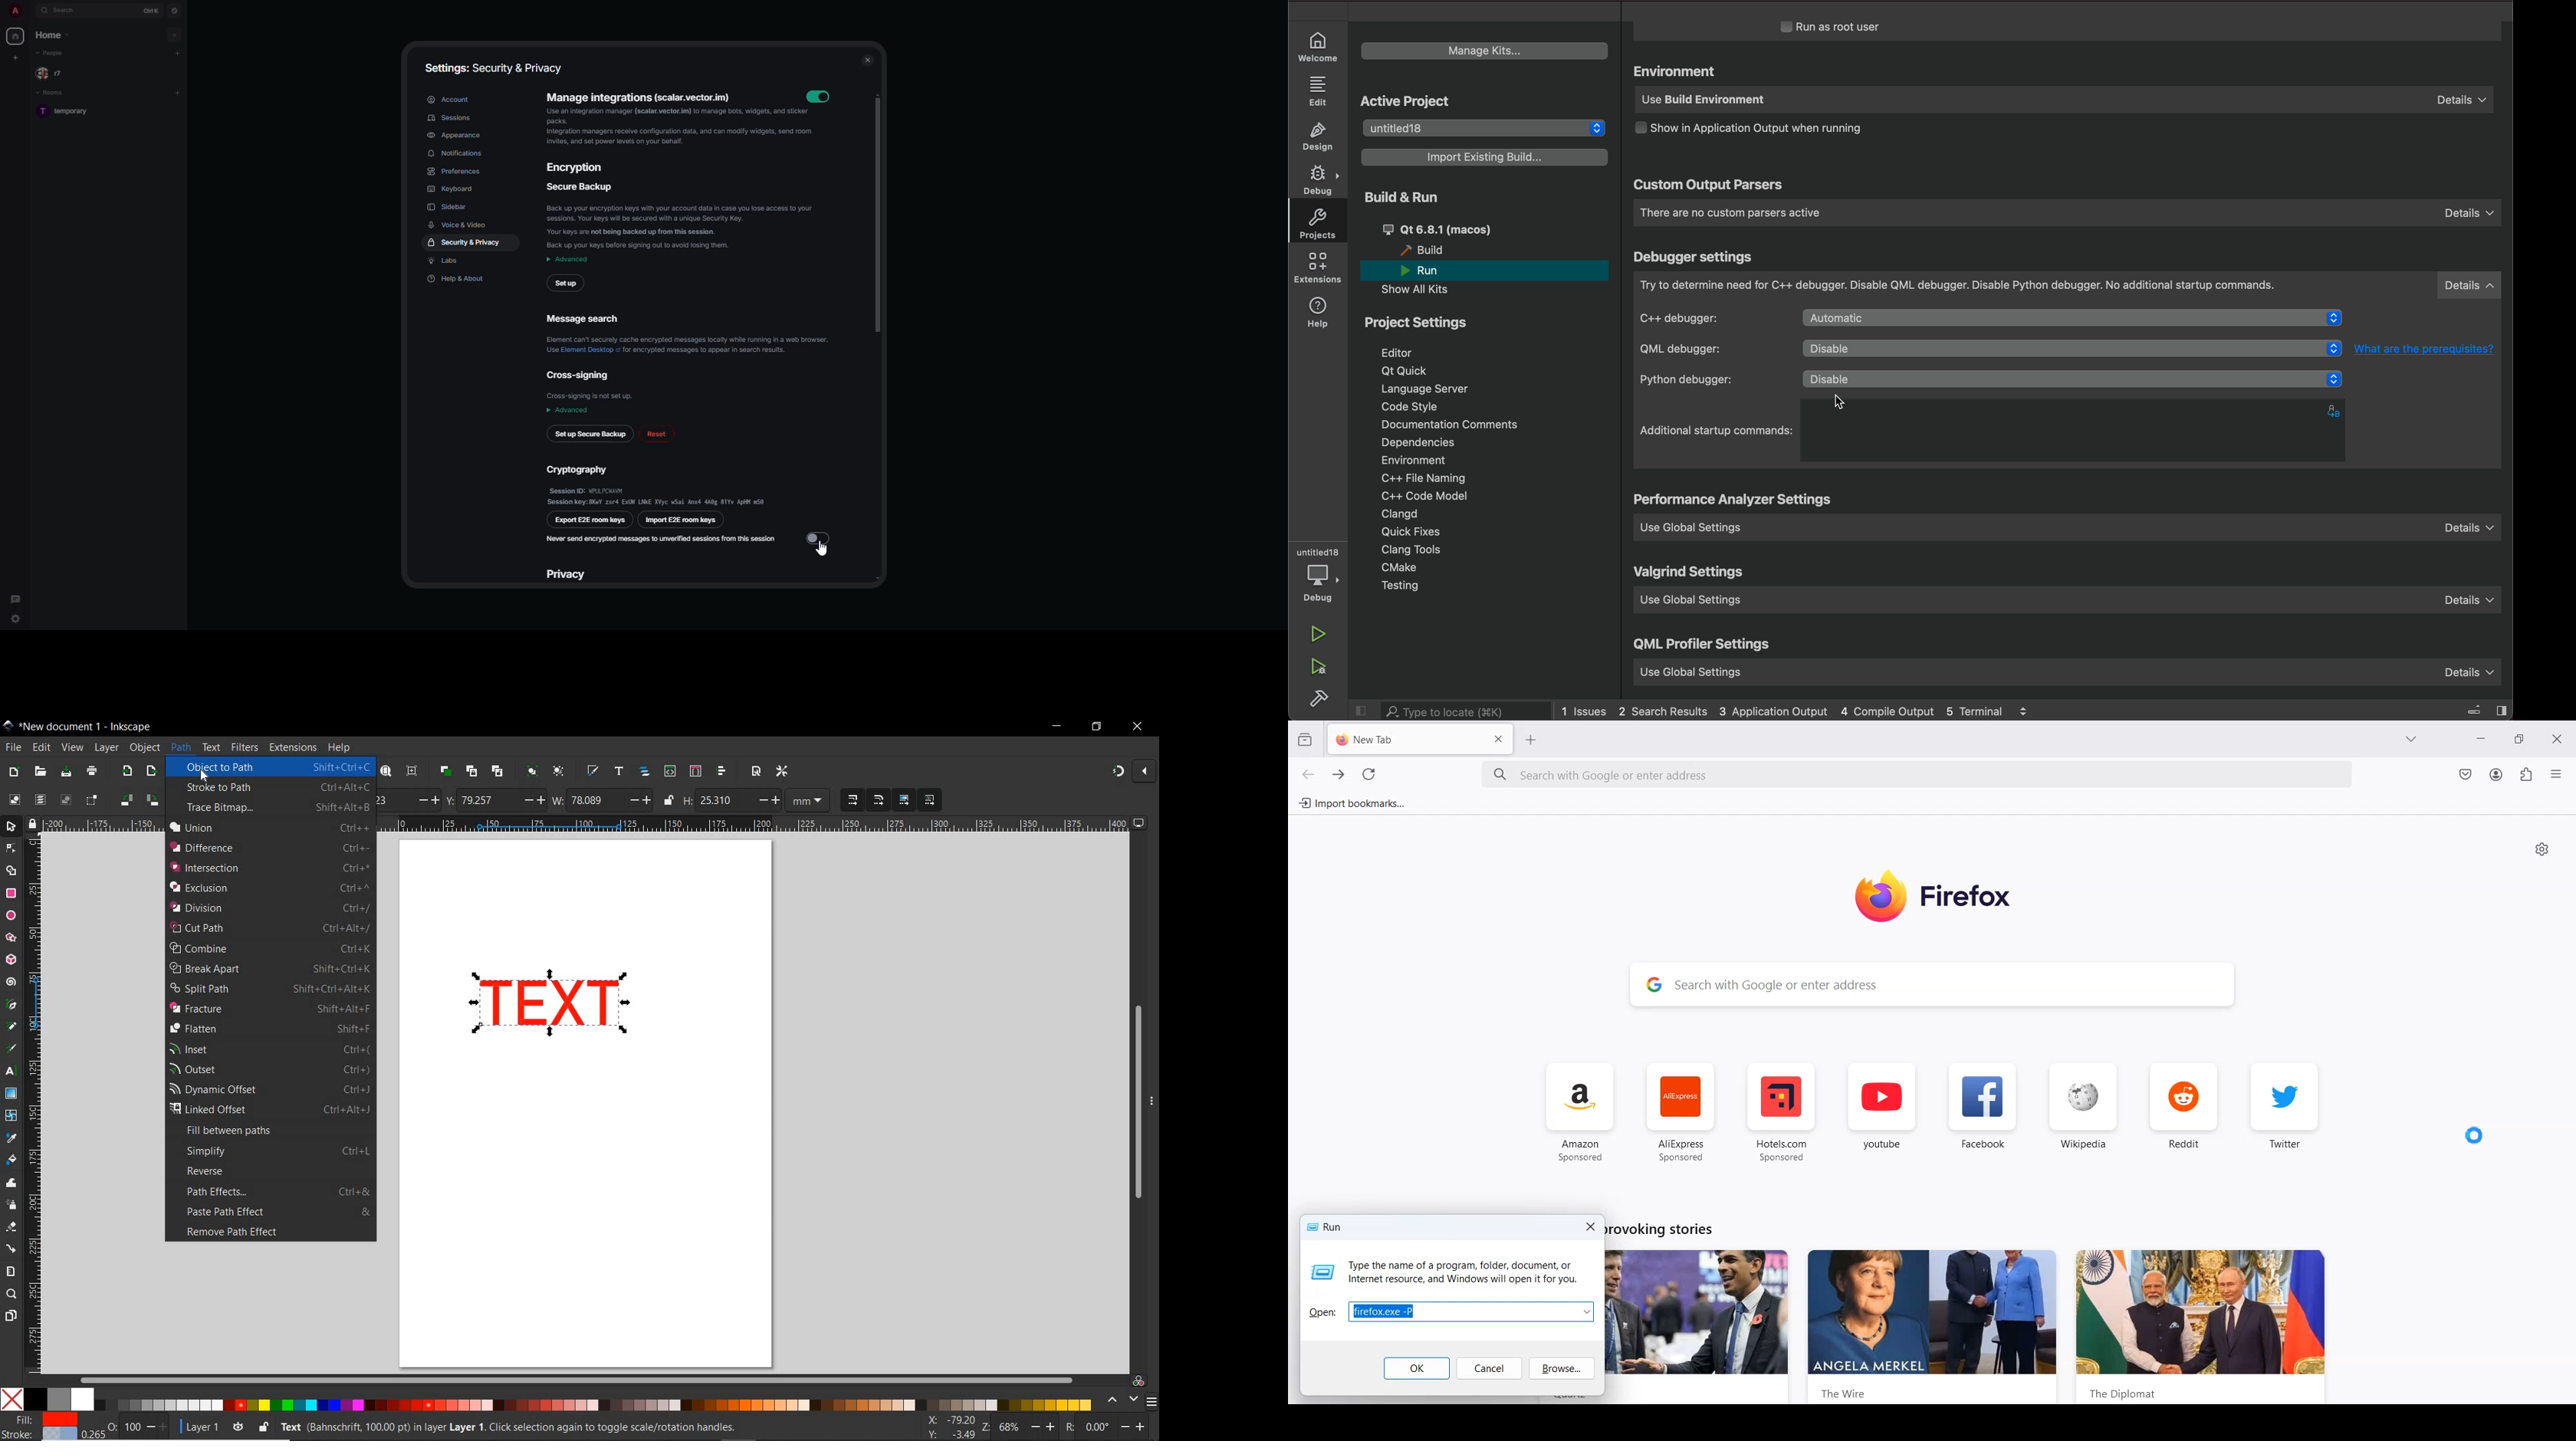 Image resolution: width=2576 pixels, height=1456 pixels. Describe the element at coordinates (107, 747) in the screenshot. I see `LAYER` at that location.